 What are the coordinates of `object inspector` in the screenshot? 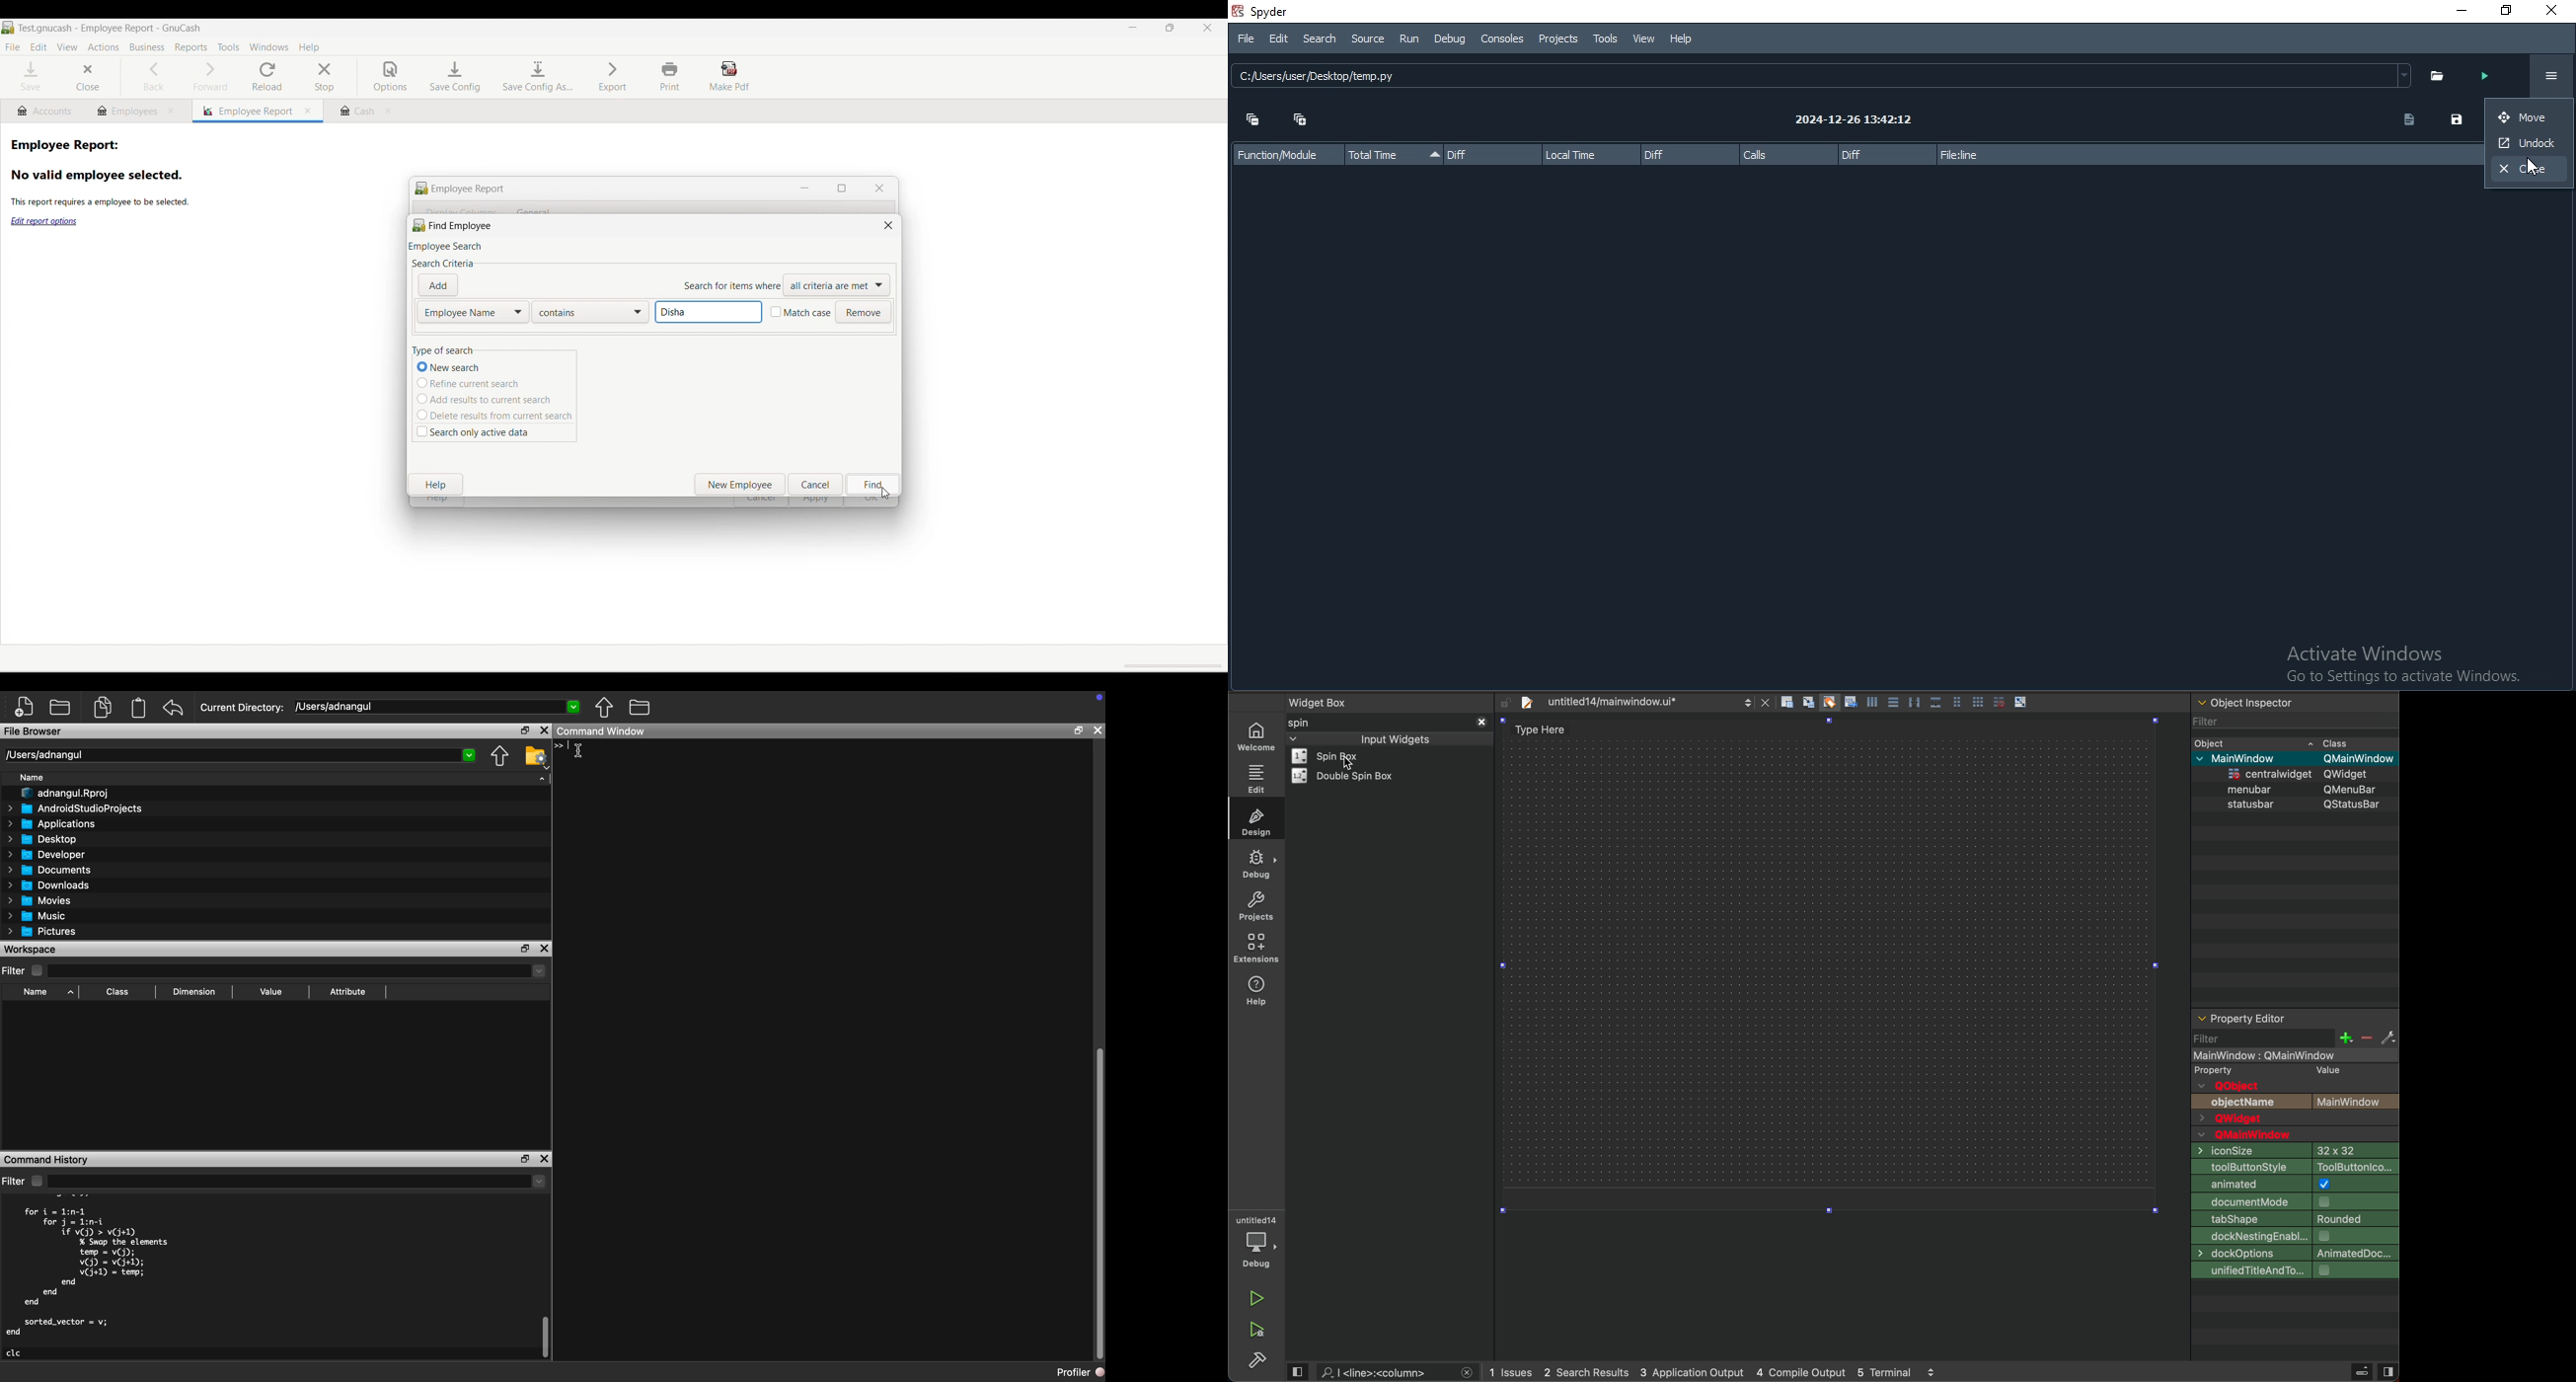 It's located at (2295, 701).